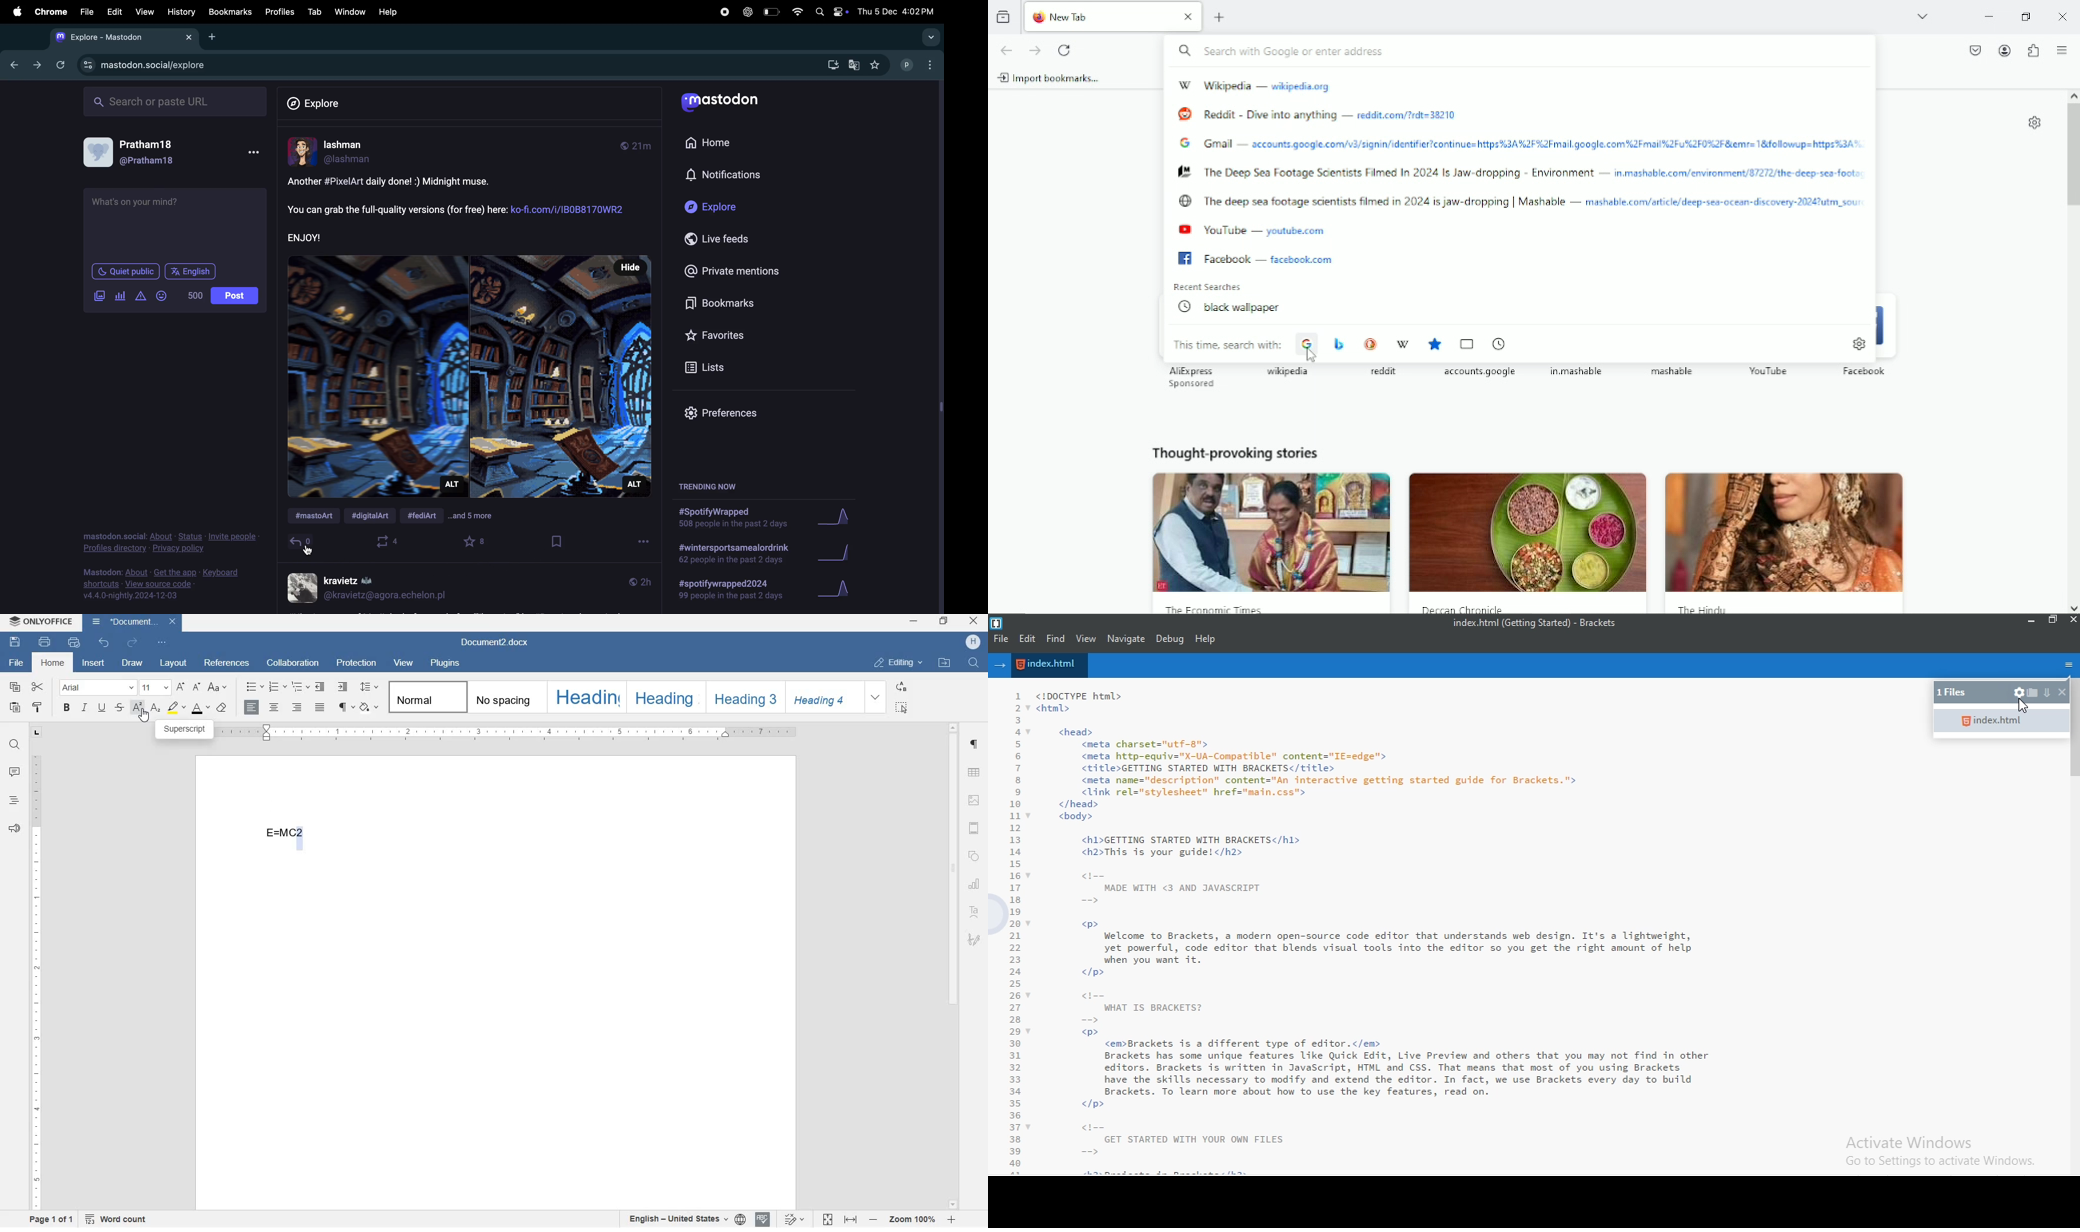 The height and width of the screenshot is (1232, 2100). What do you see at coordinates (723, 145) in the screenshot?
I see `Home` at bounding box center [723, 145].